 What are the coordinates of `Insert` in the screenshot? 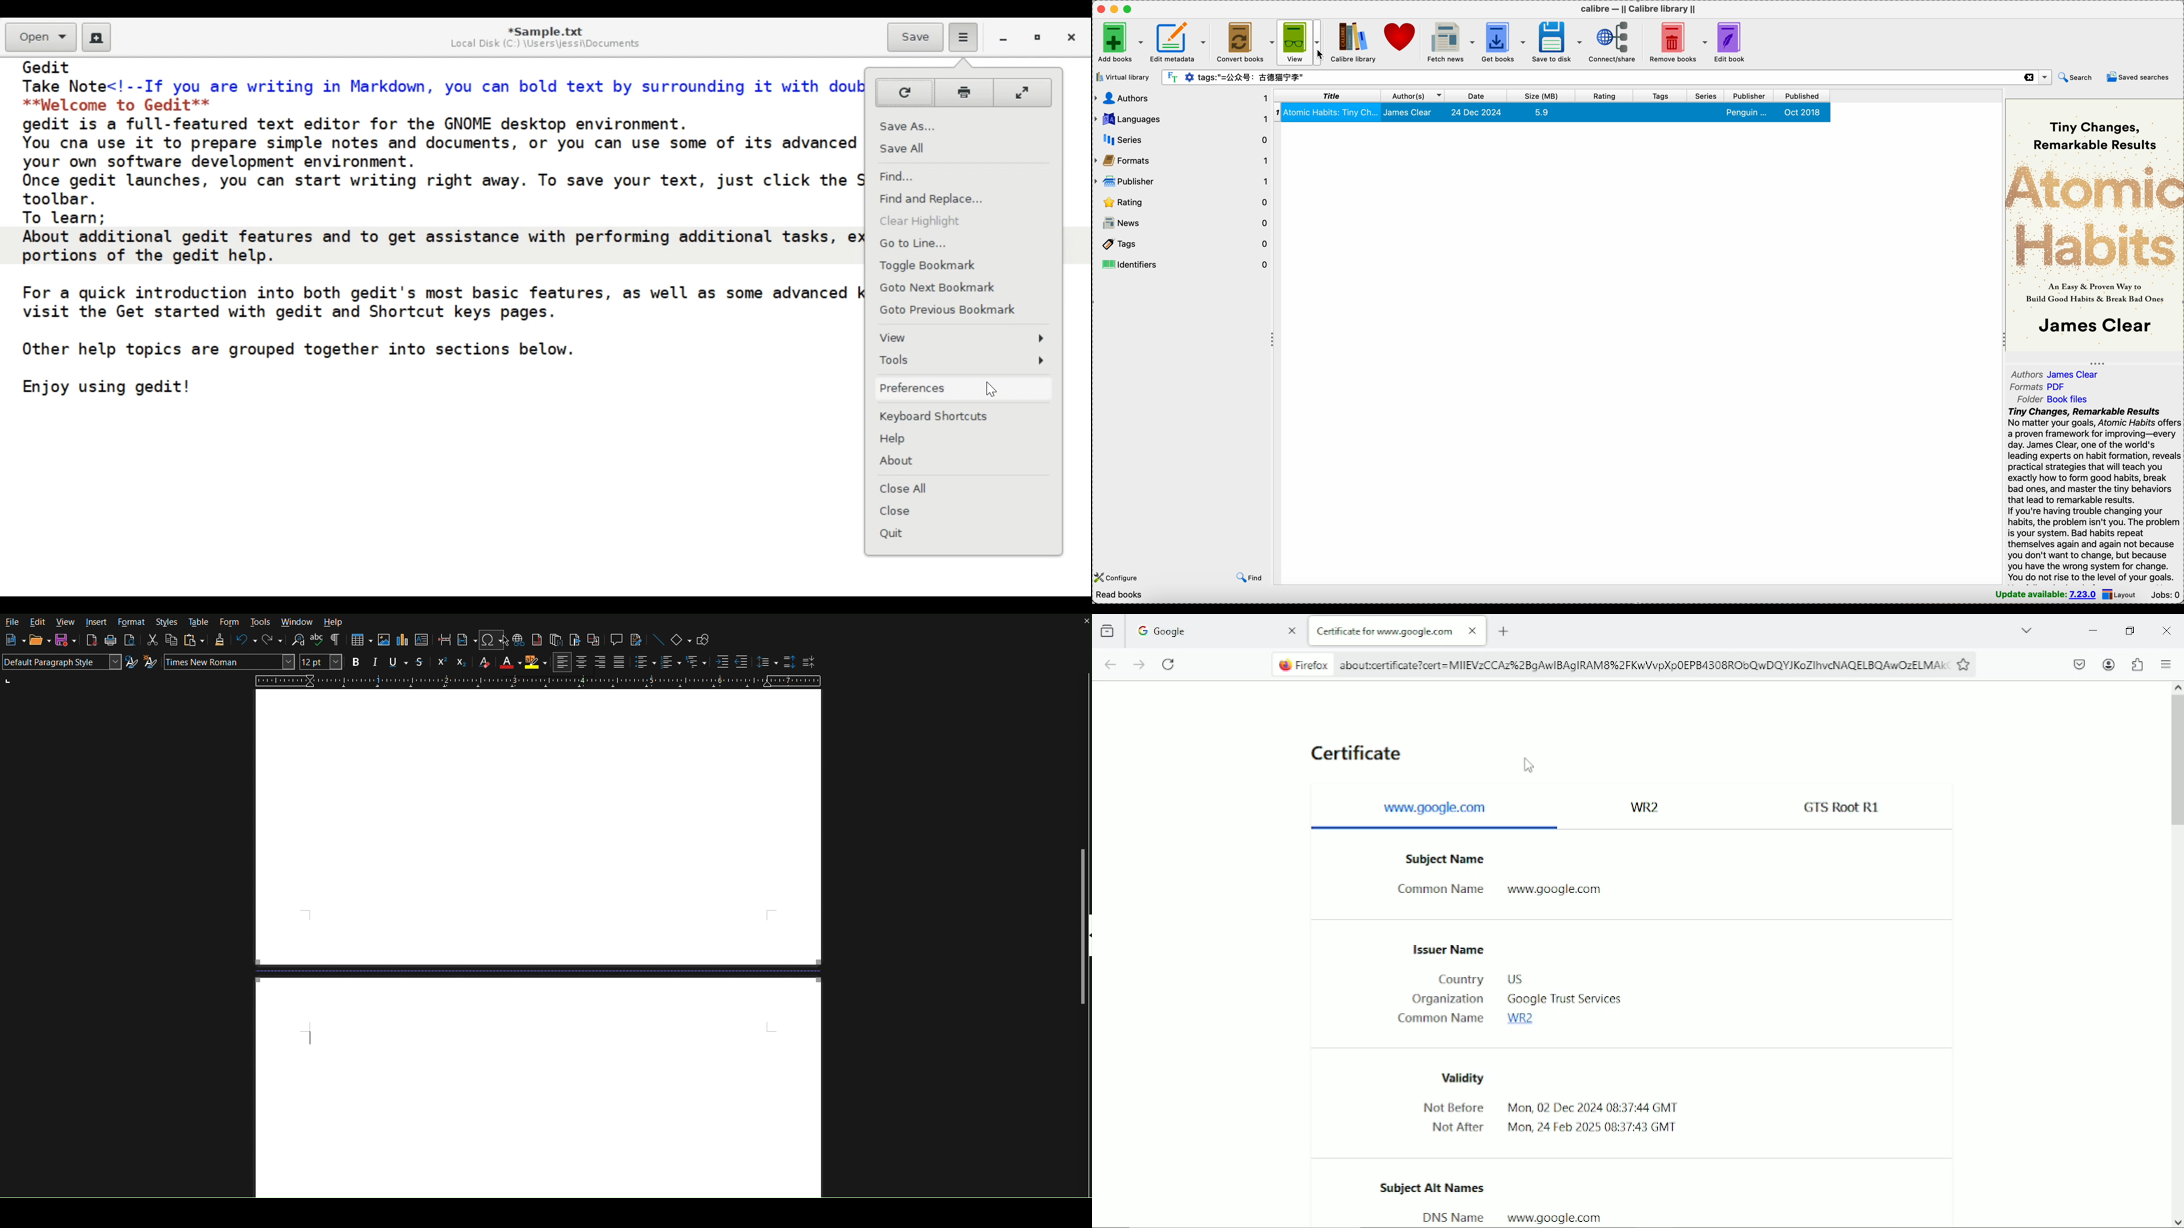 It's located at (97, 622).